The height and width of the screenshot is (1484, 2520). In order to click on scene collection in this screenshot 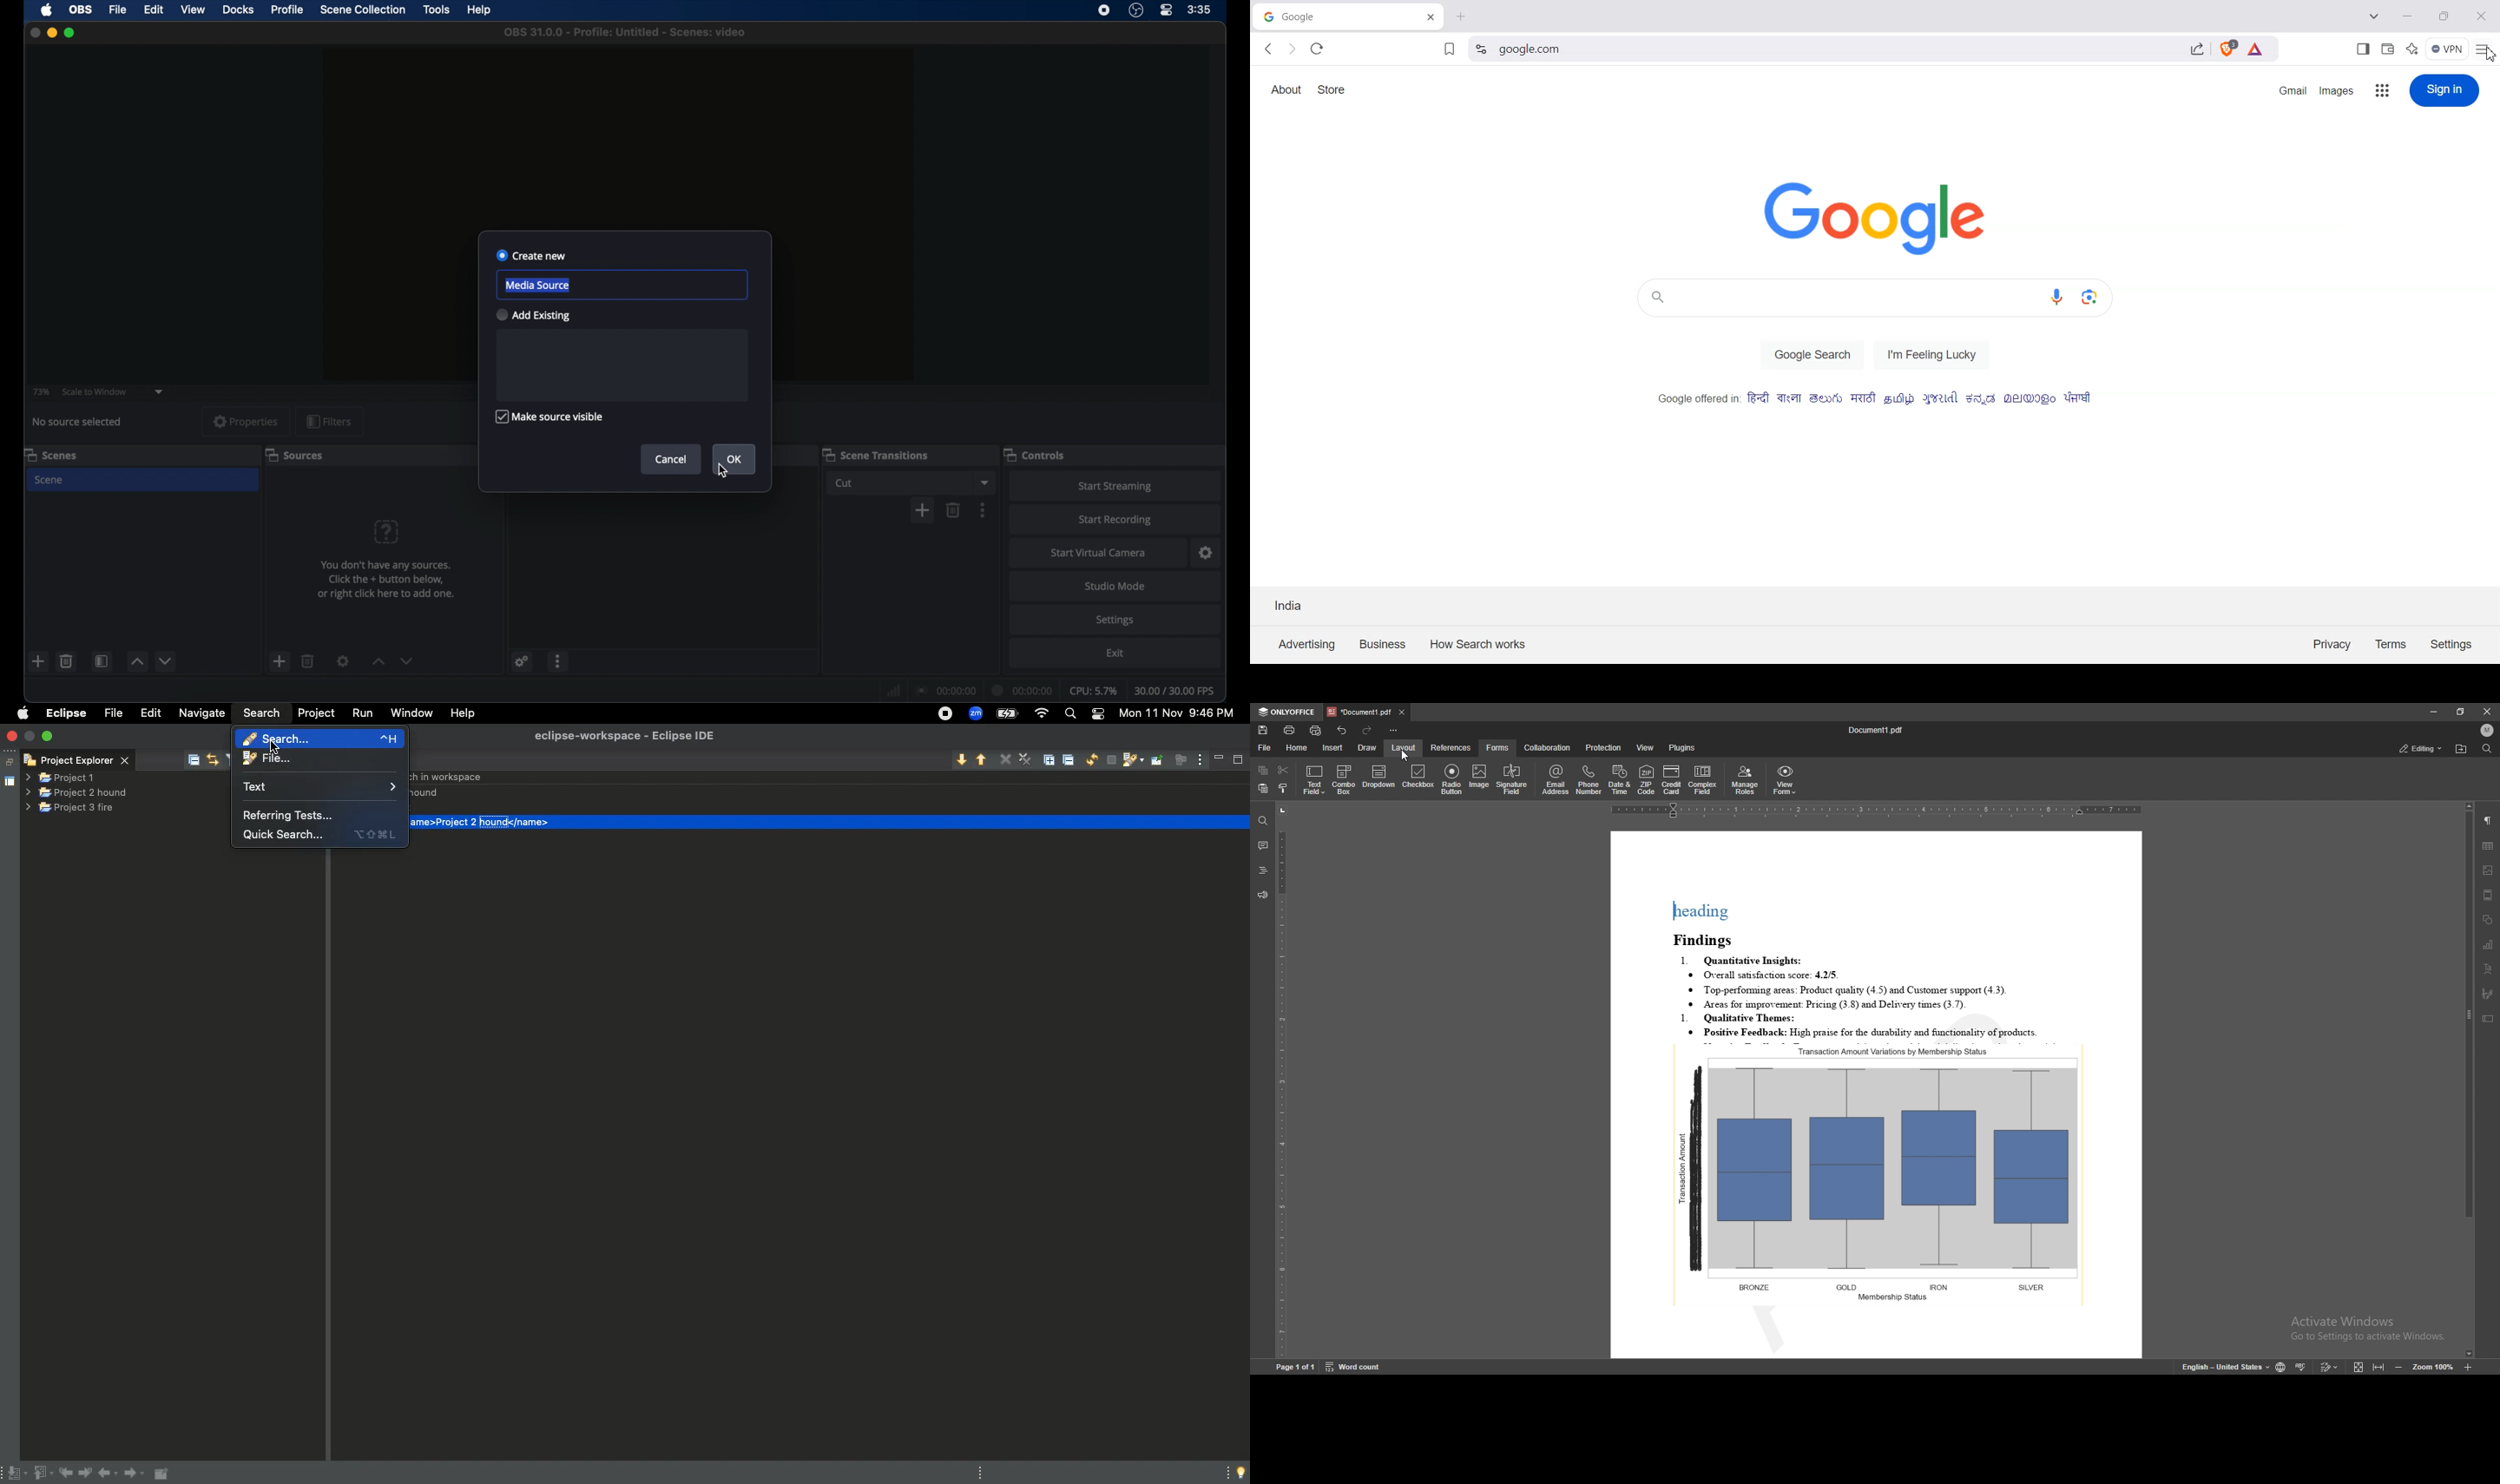, I will do `click(365, 9)`.